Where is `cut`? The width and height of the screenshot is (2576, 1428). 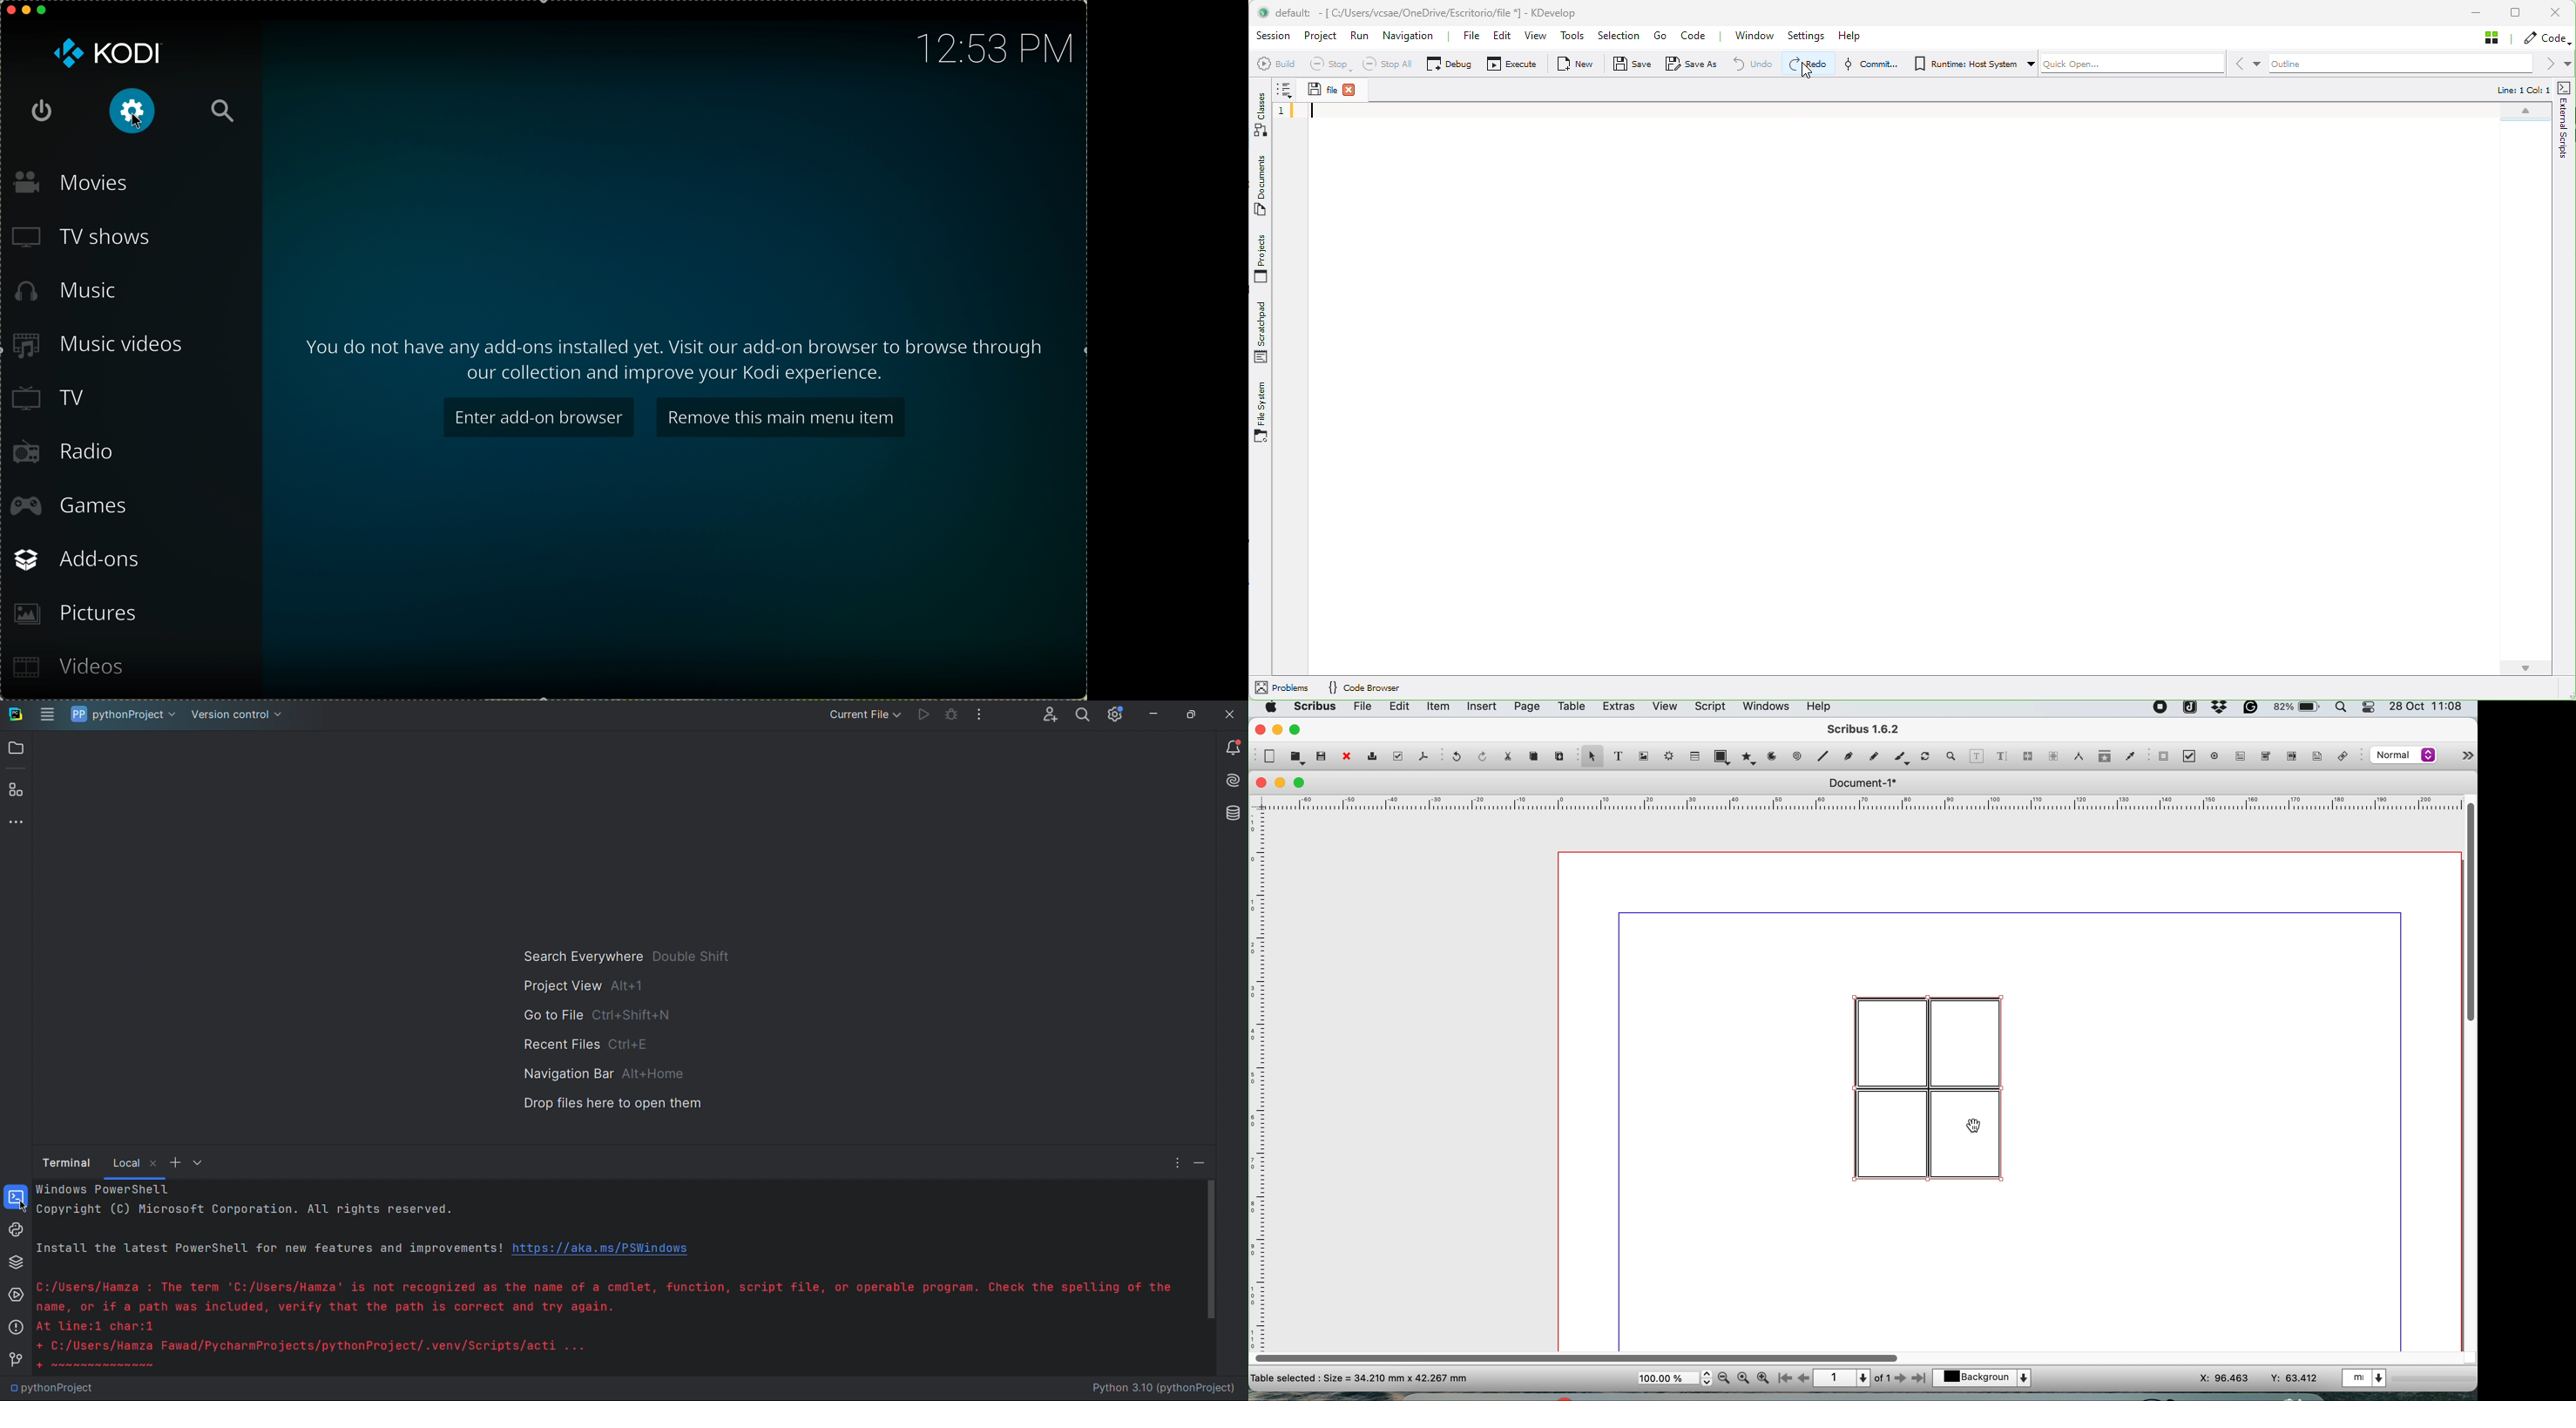 cut is located at coordinates (1507, 756).